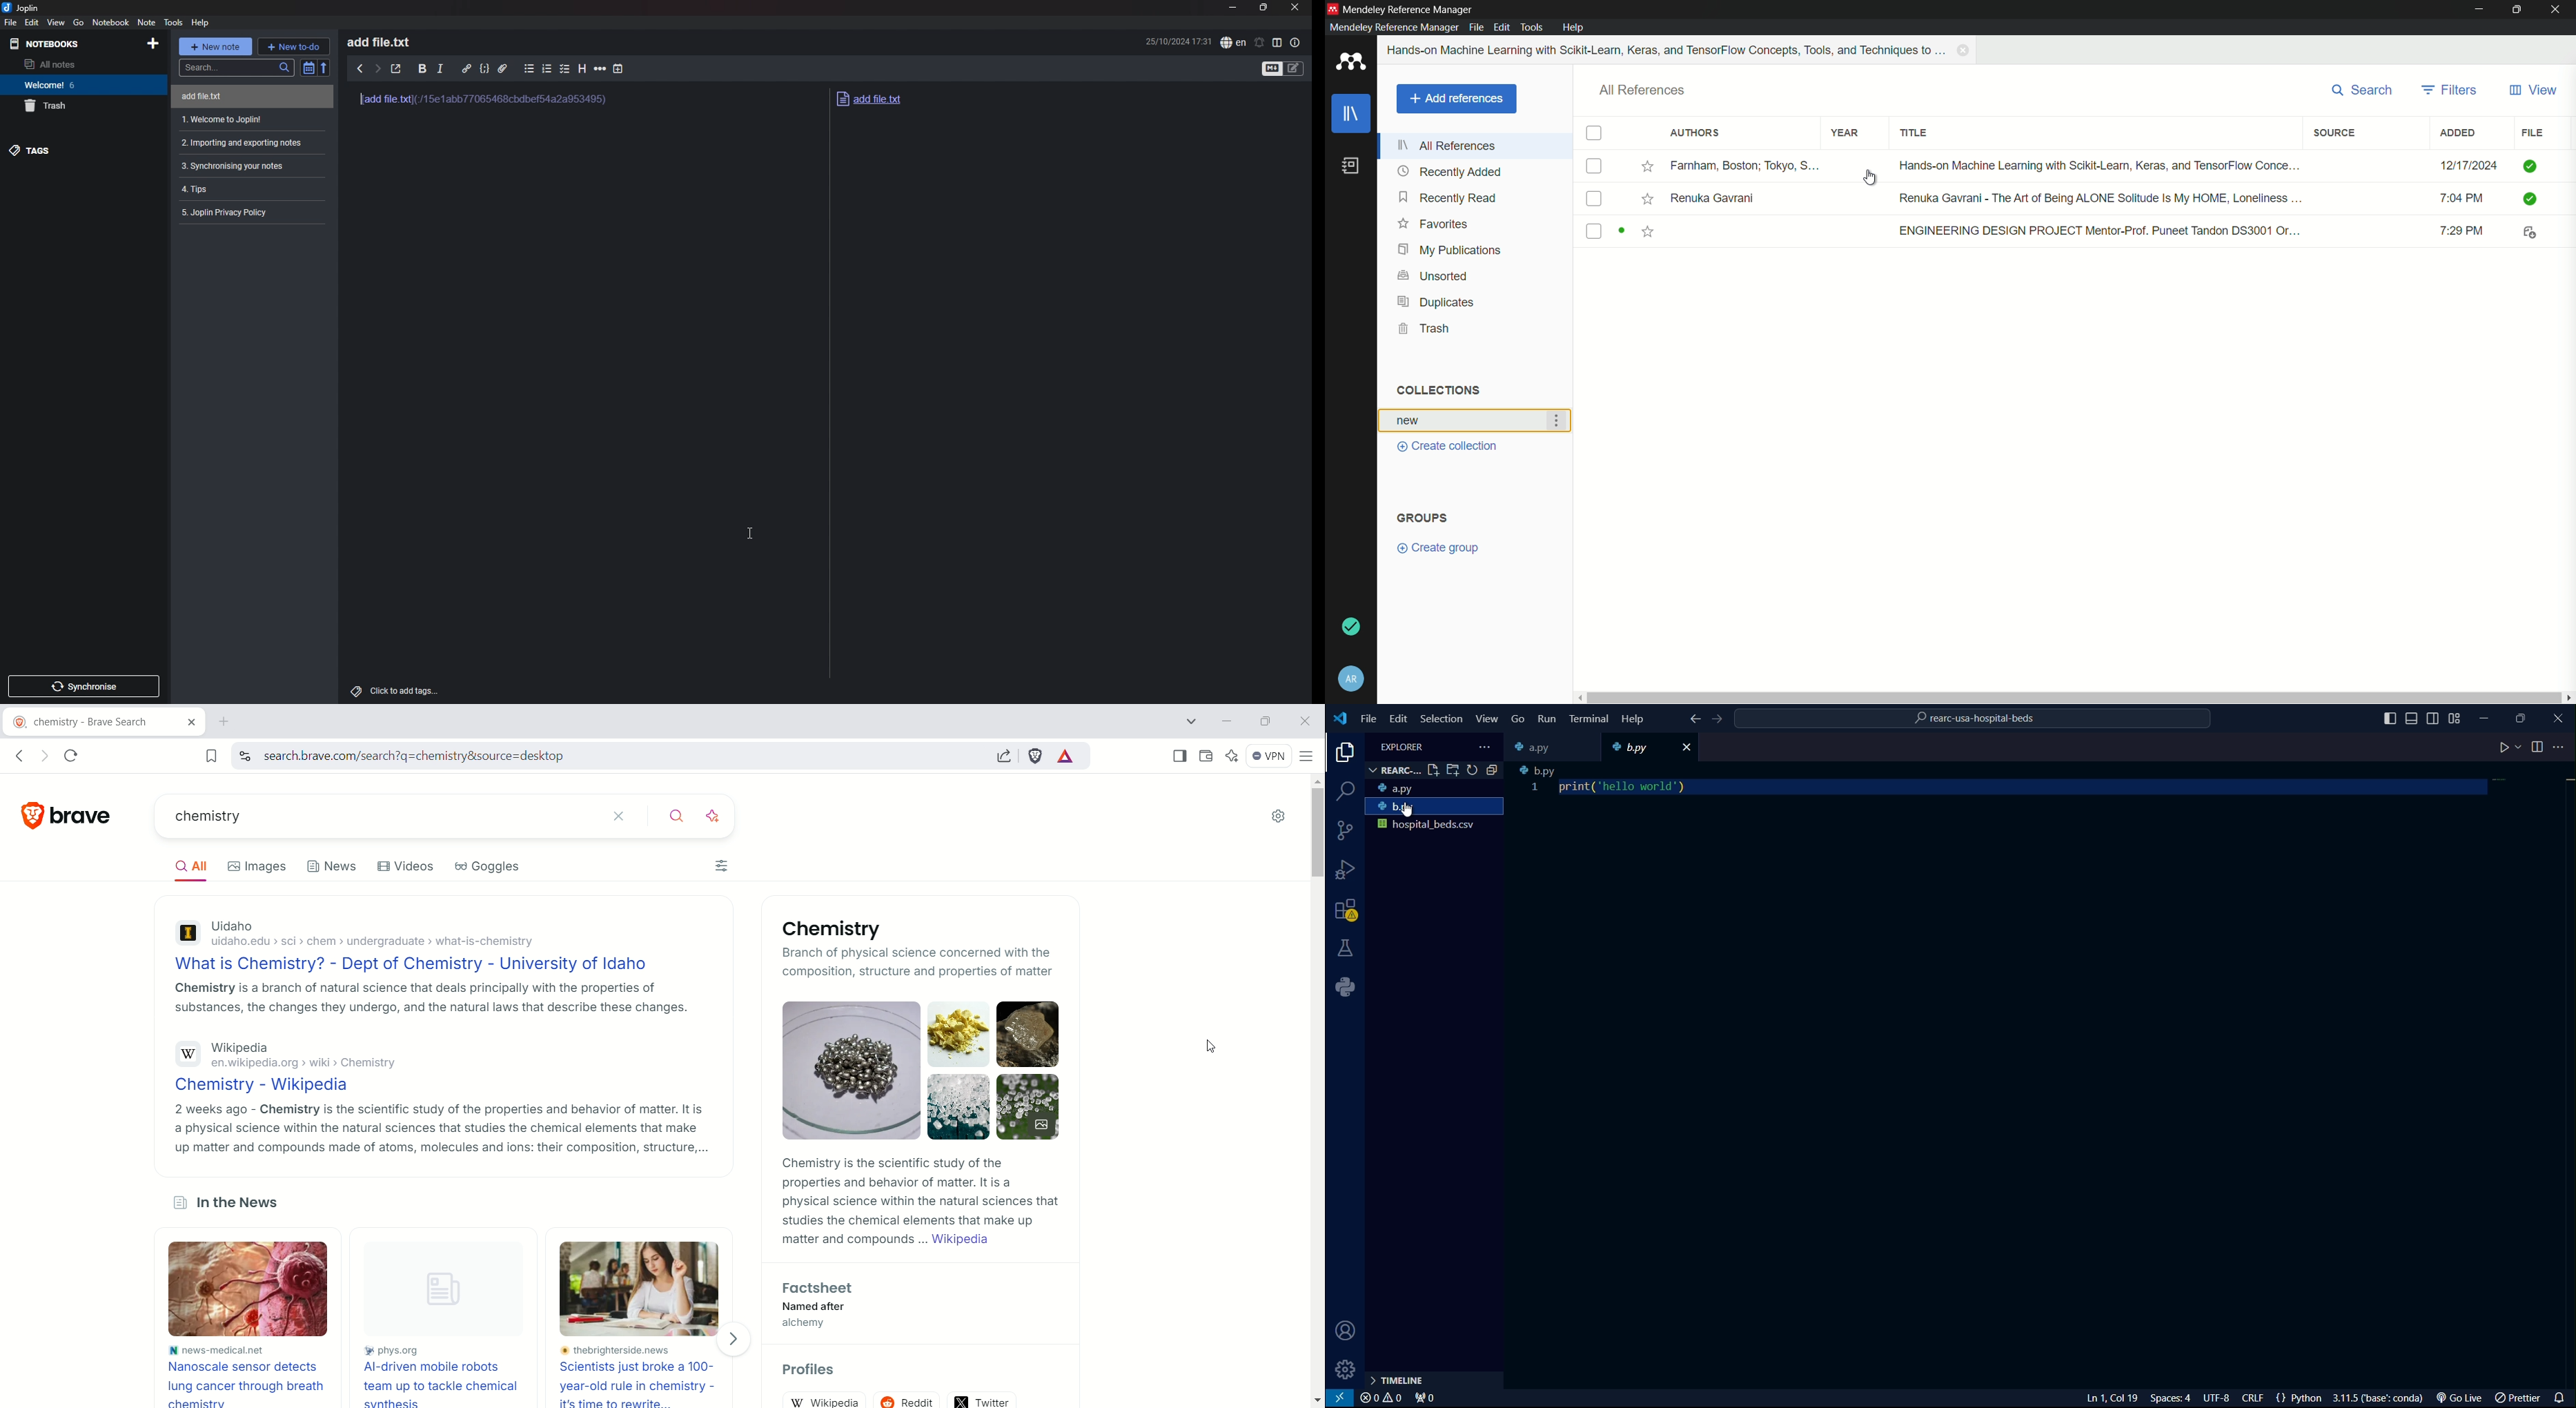 The height and width of the screenshot is (1428, 2576). What do you see at coordinates (618, 69) in the screenshot?
I see `insert time` at bounding box center [618, 69].